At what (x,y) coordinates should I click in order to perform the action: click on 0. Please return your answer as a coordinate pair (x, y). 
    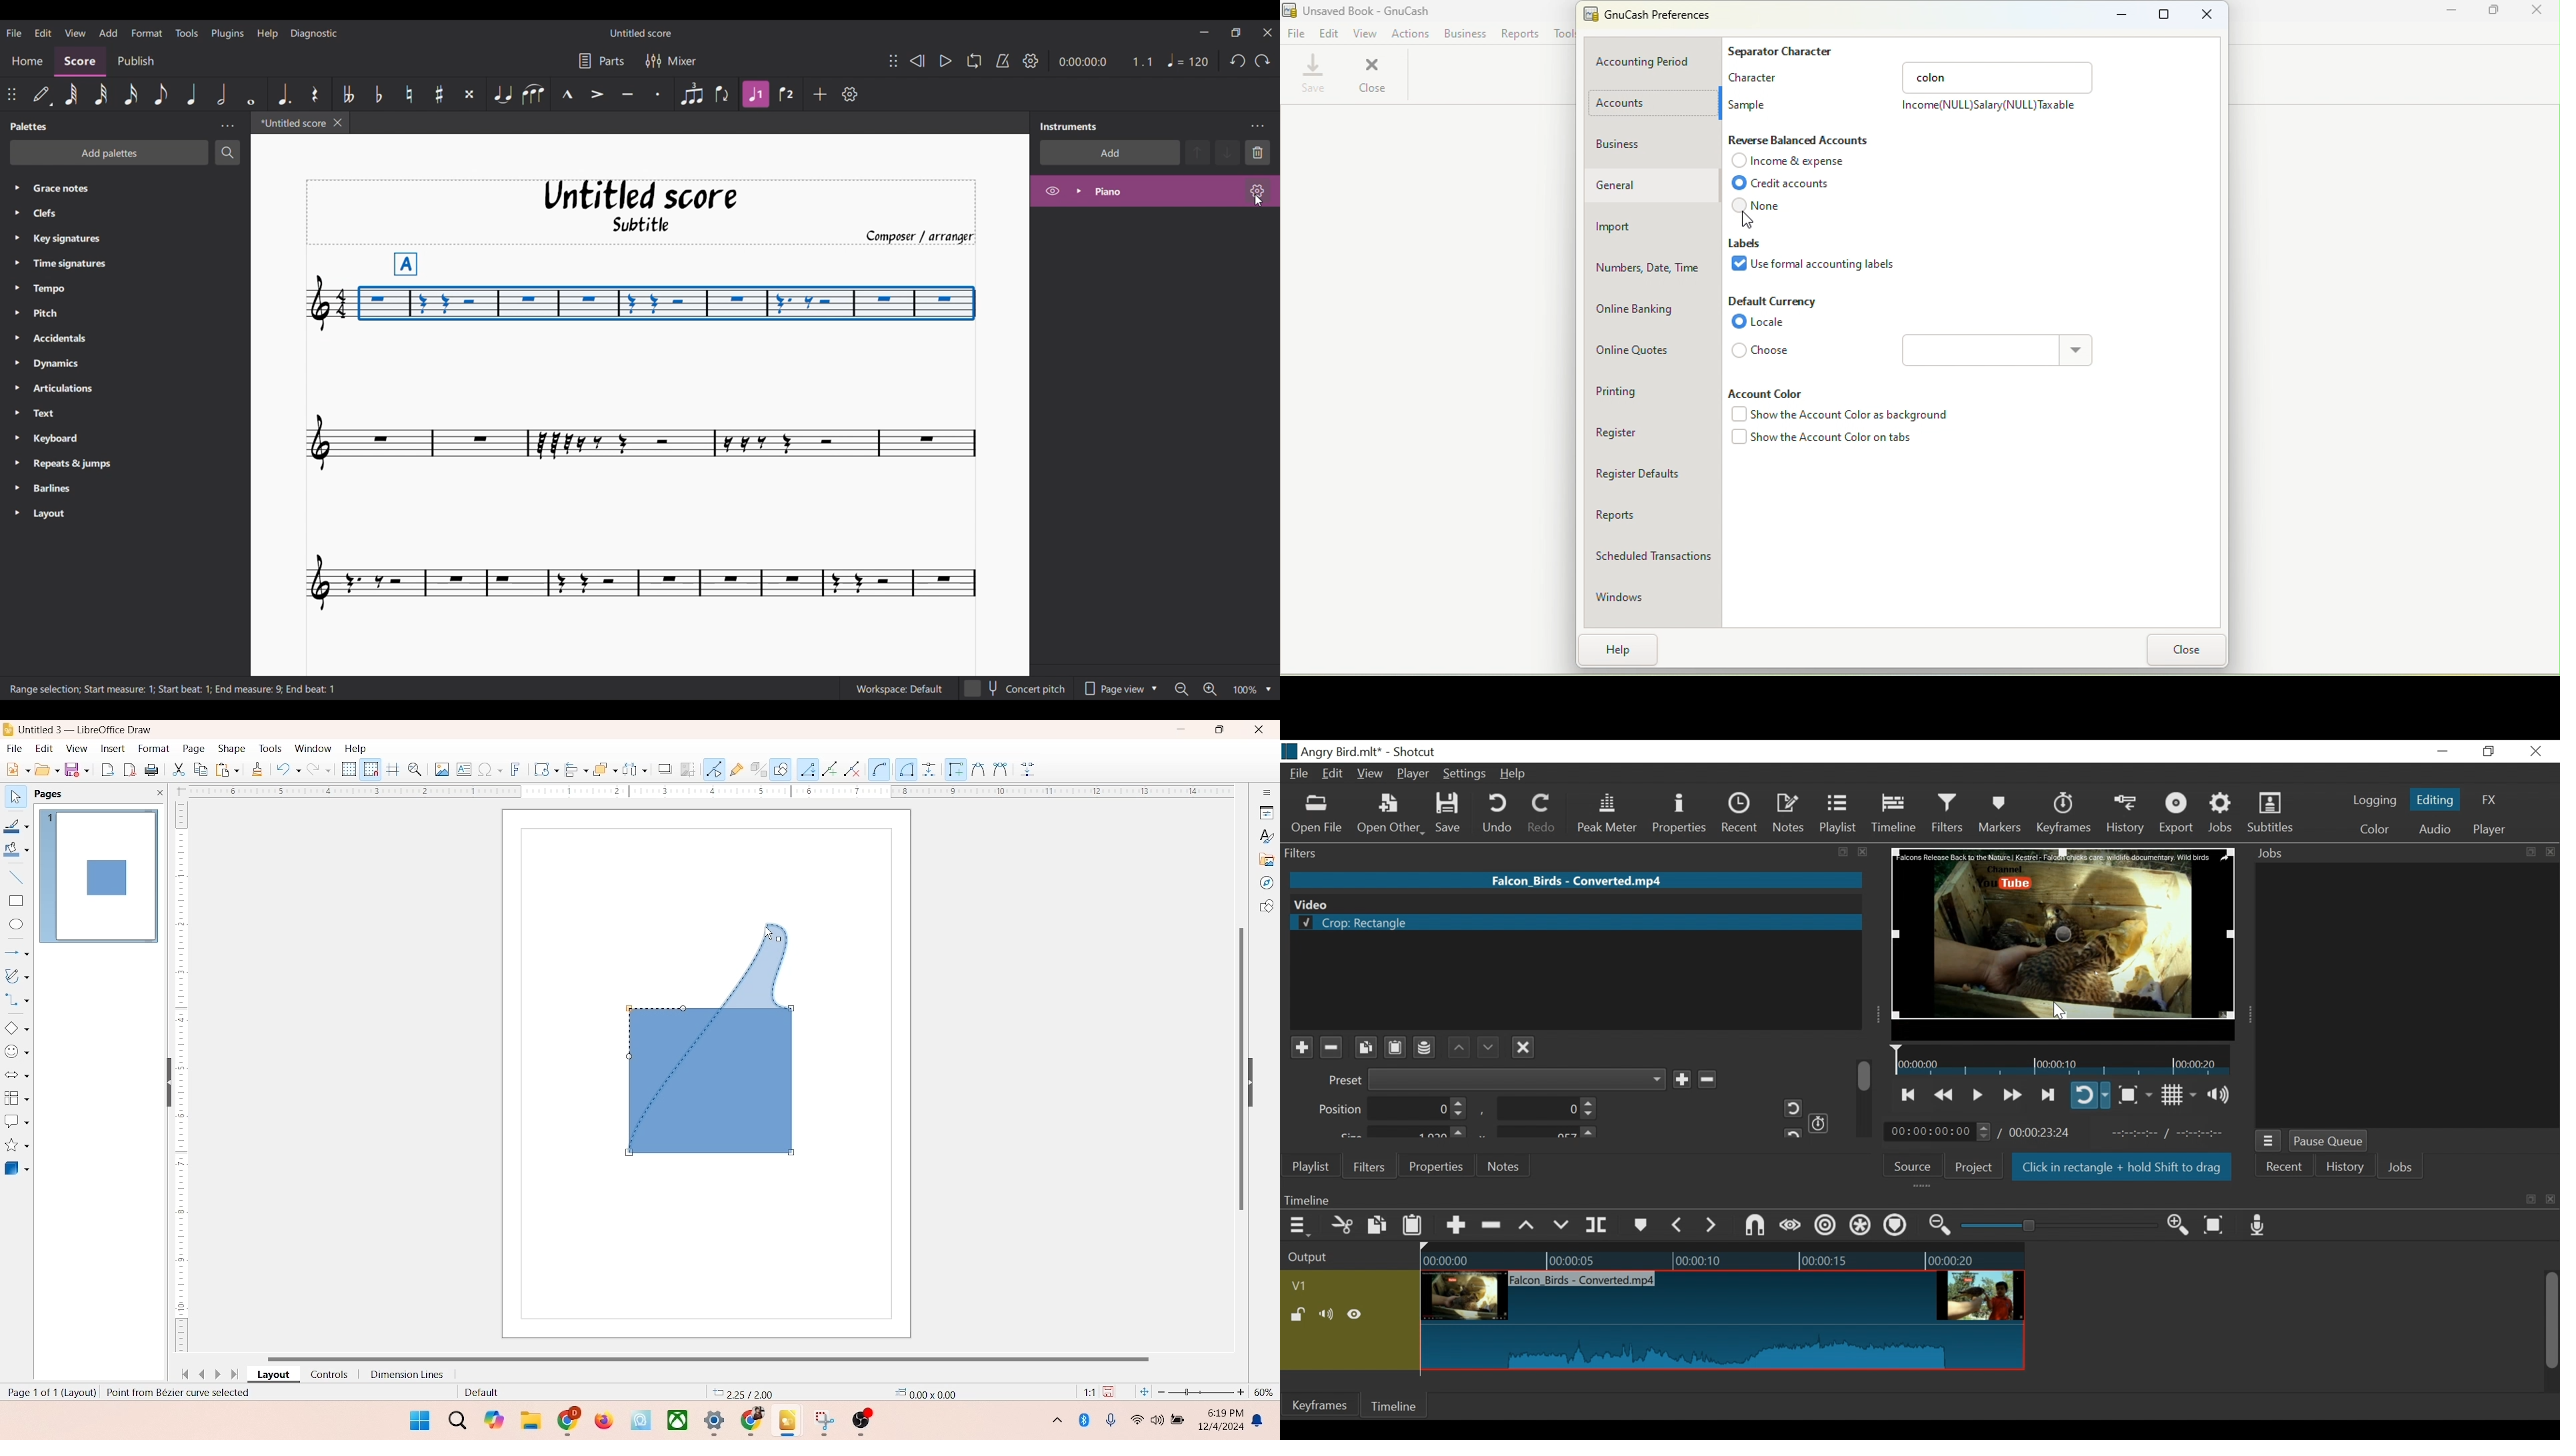
    Looking at the image, I should click on (1543, 1111).